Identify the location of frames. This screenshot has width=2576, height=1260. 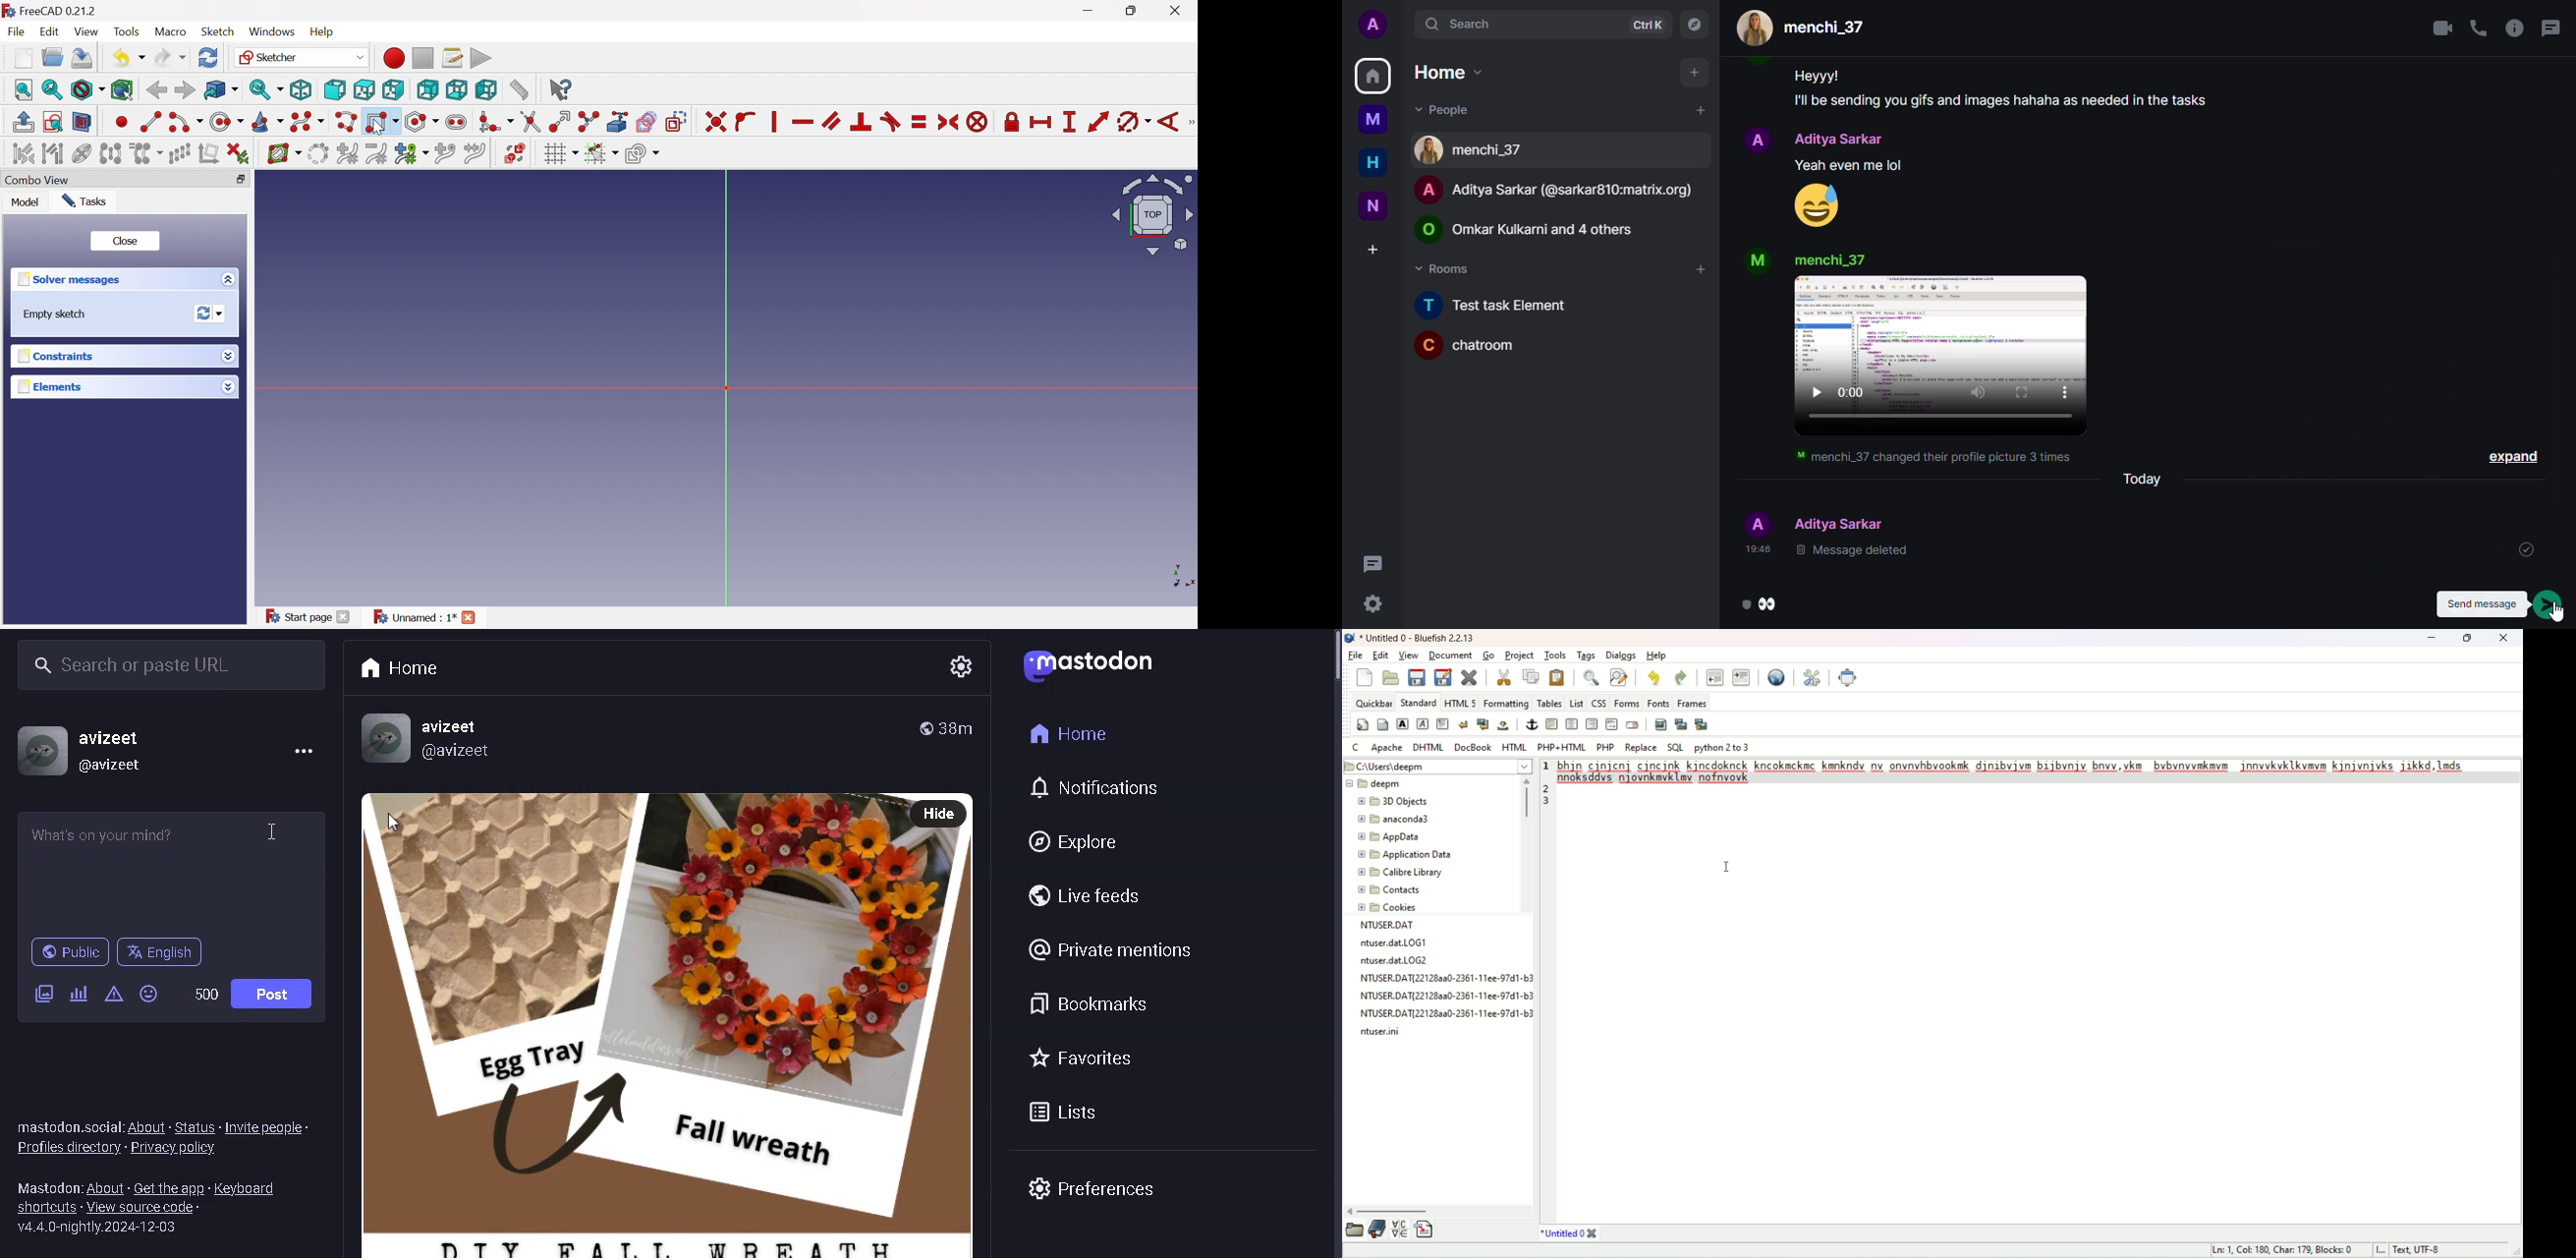
(1694, 702).